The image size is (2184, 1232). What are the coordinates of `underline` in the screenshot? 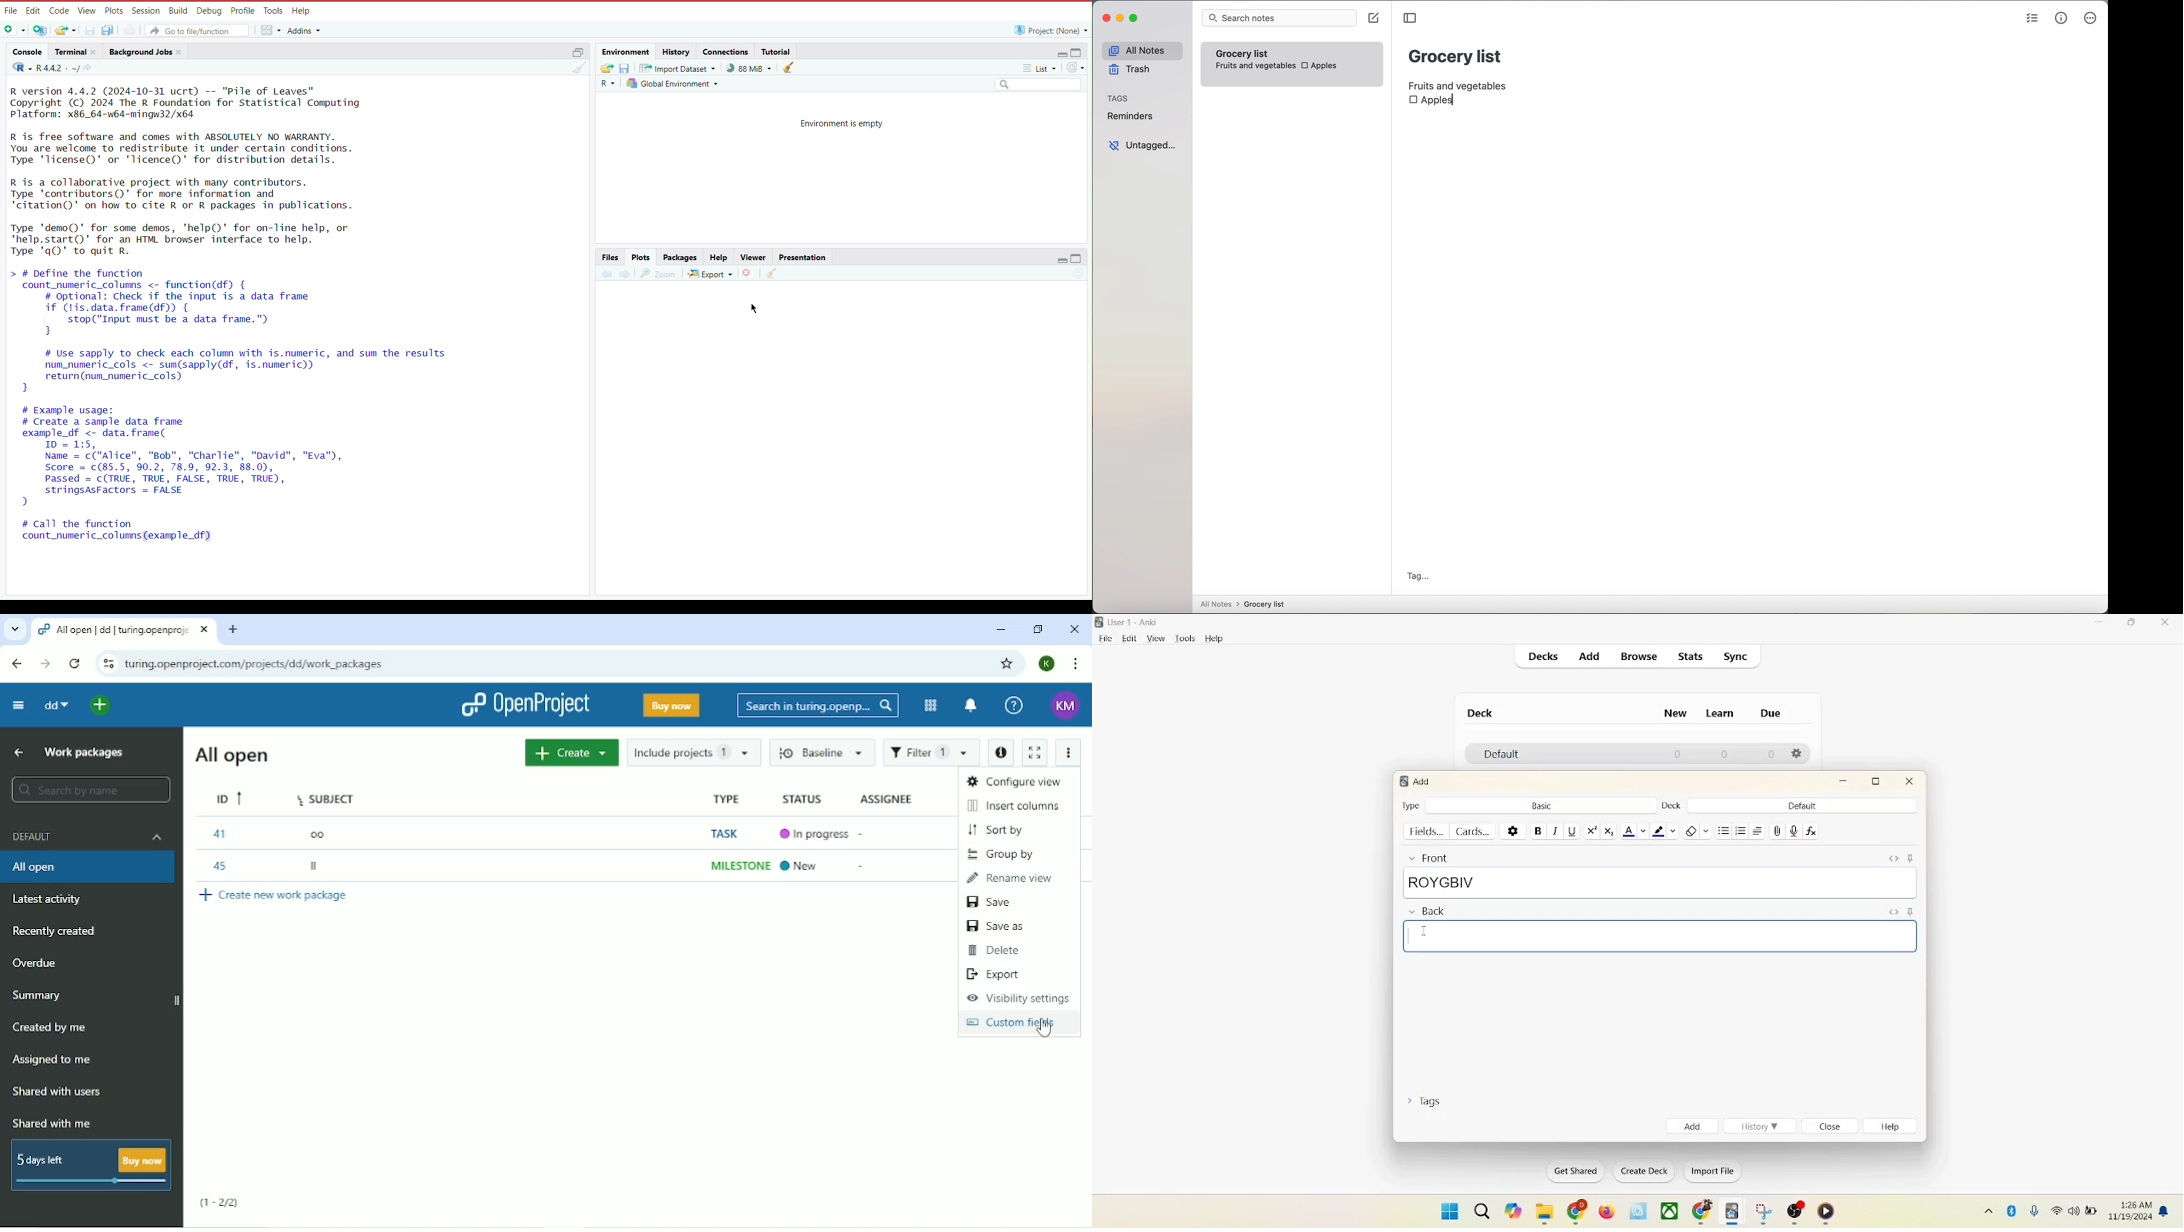 It's located at (1571, 831).